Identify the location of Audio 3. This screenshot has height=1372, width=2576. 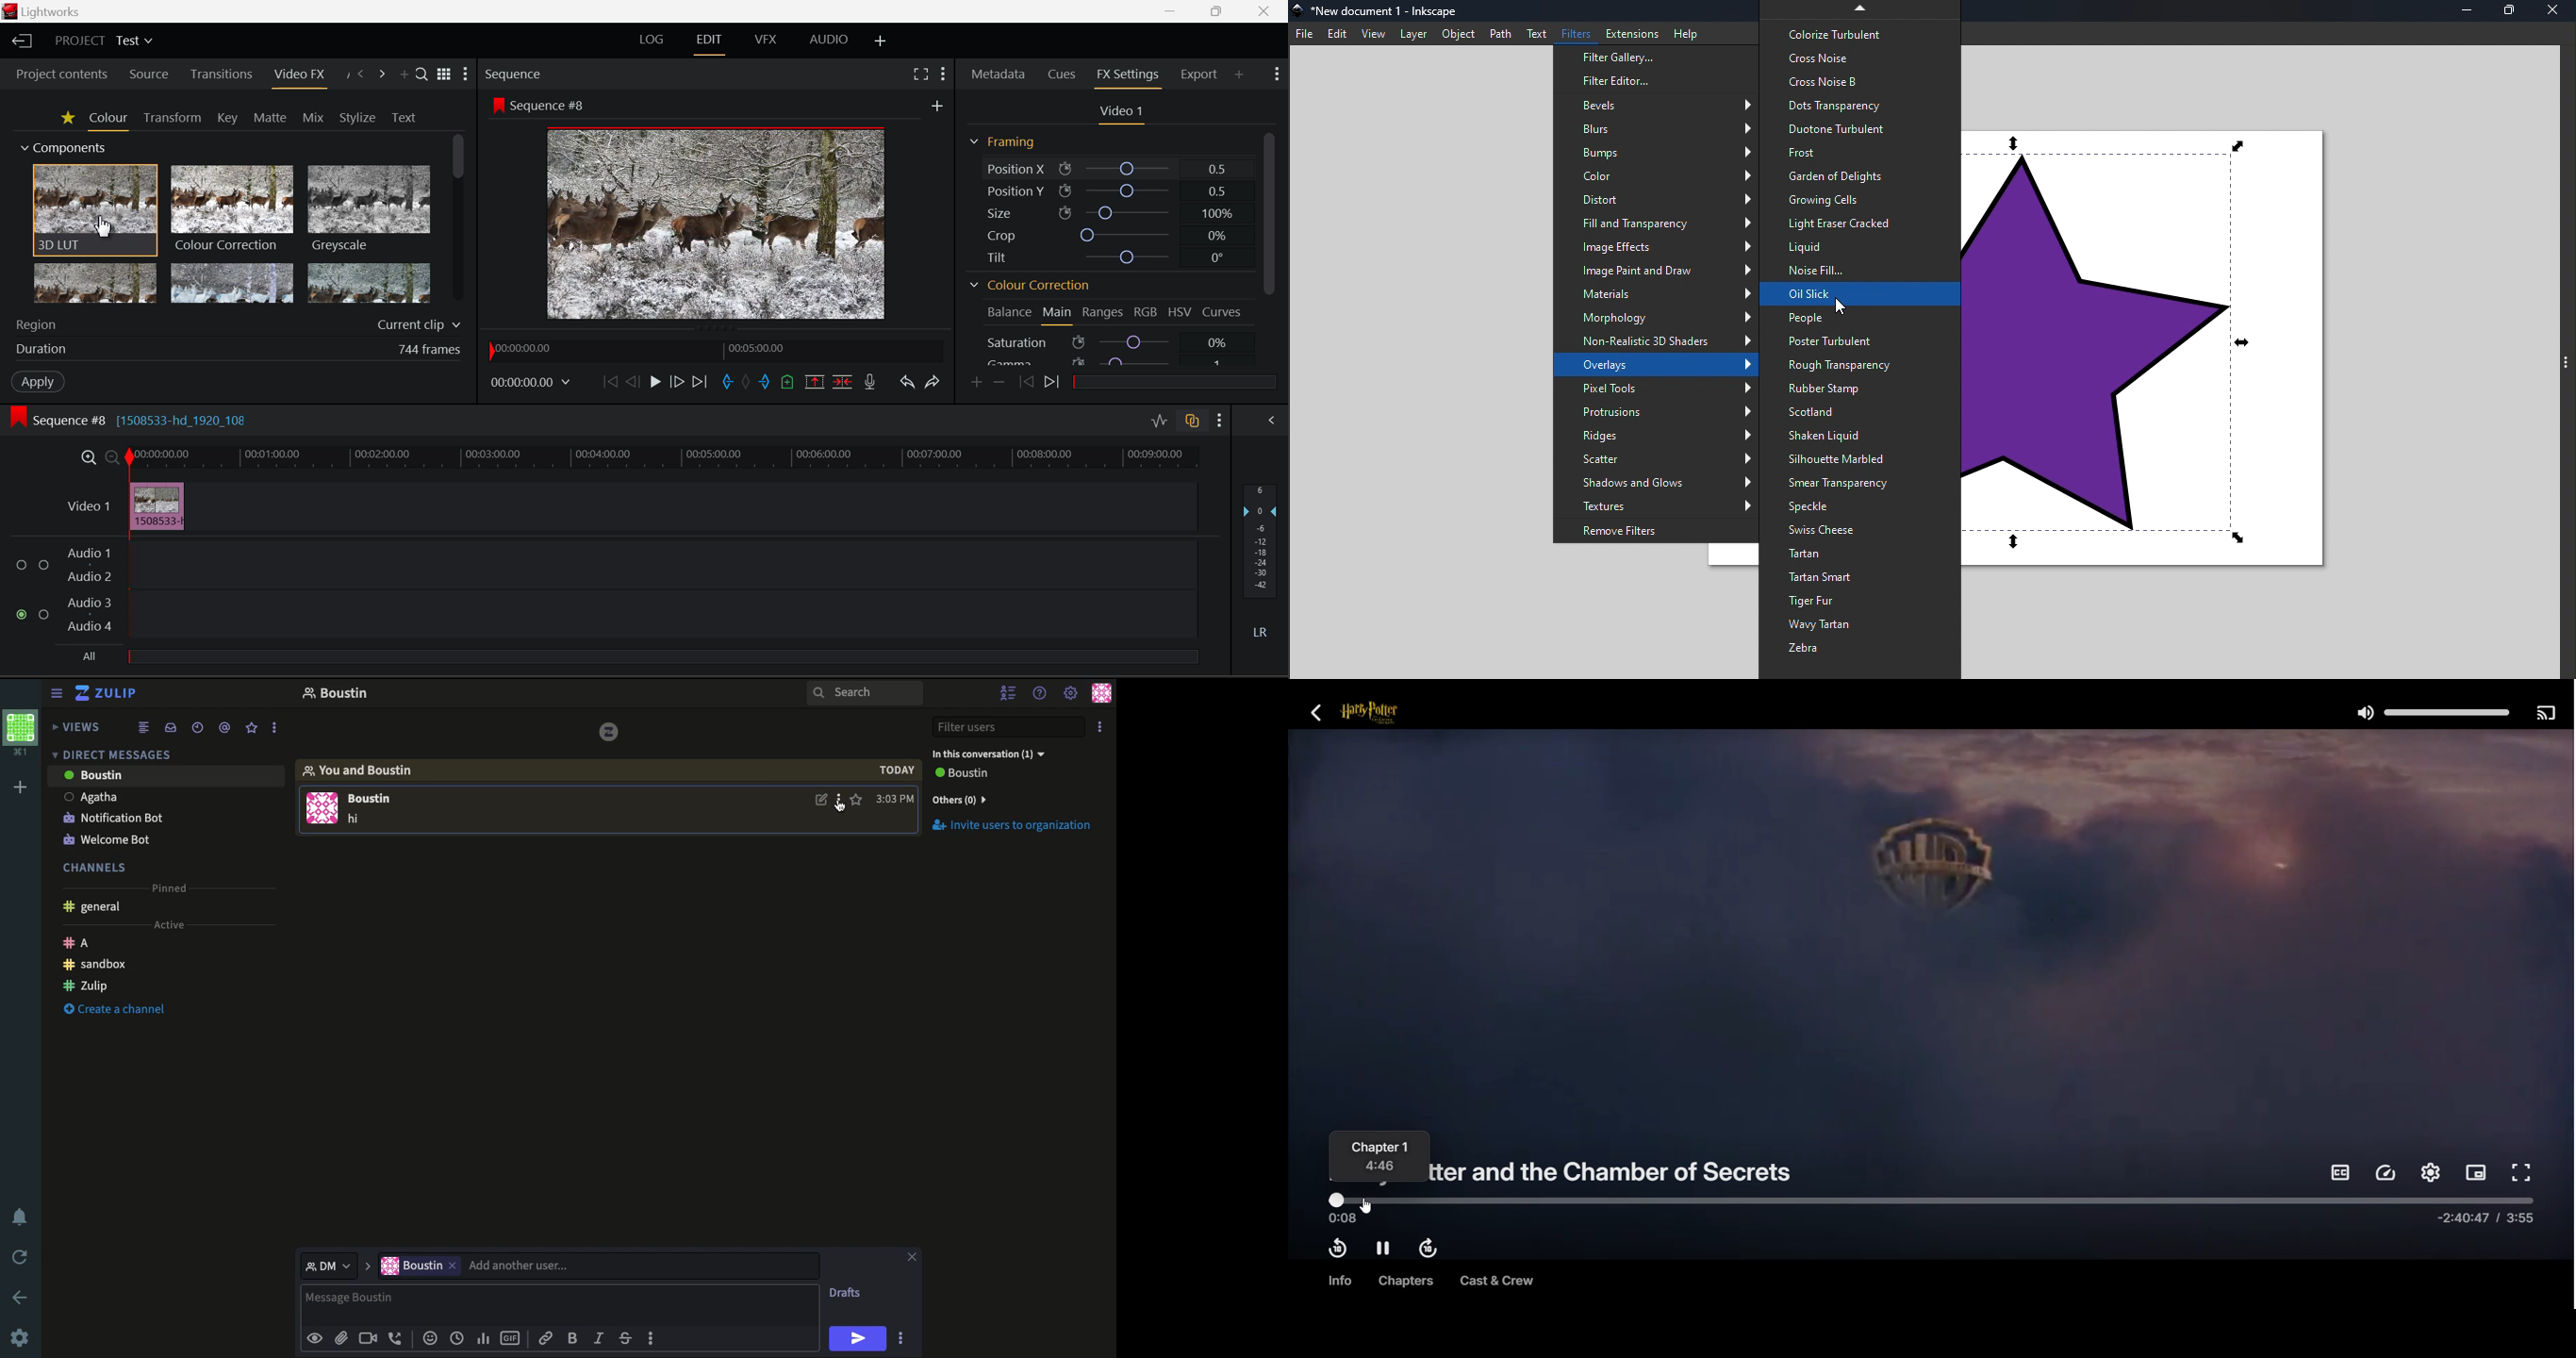
(91, 603).